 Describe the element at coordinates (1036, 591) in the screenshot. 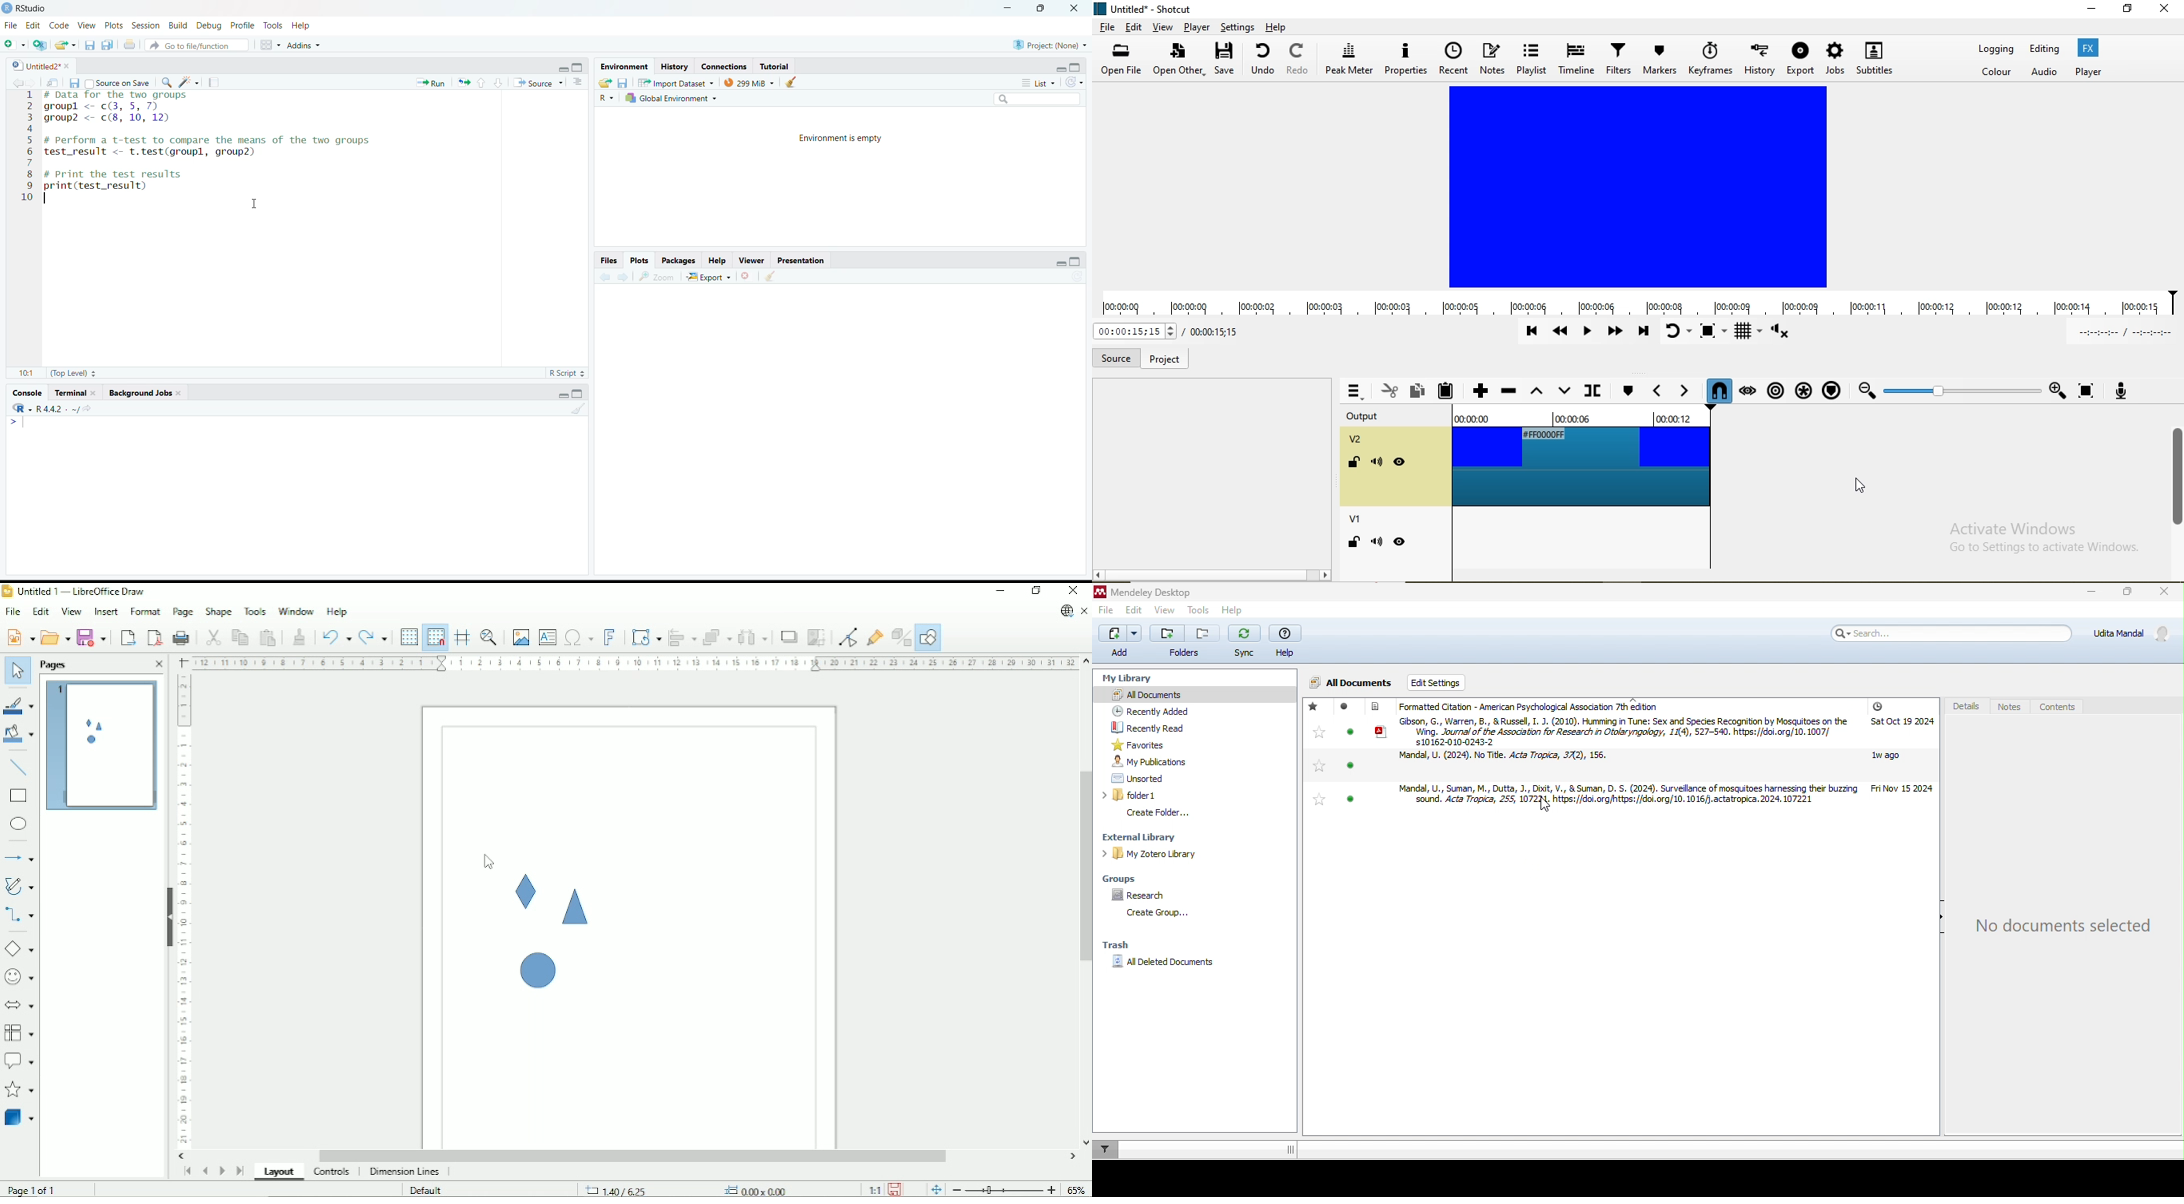

I see `Restore down` at that location.